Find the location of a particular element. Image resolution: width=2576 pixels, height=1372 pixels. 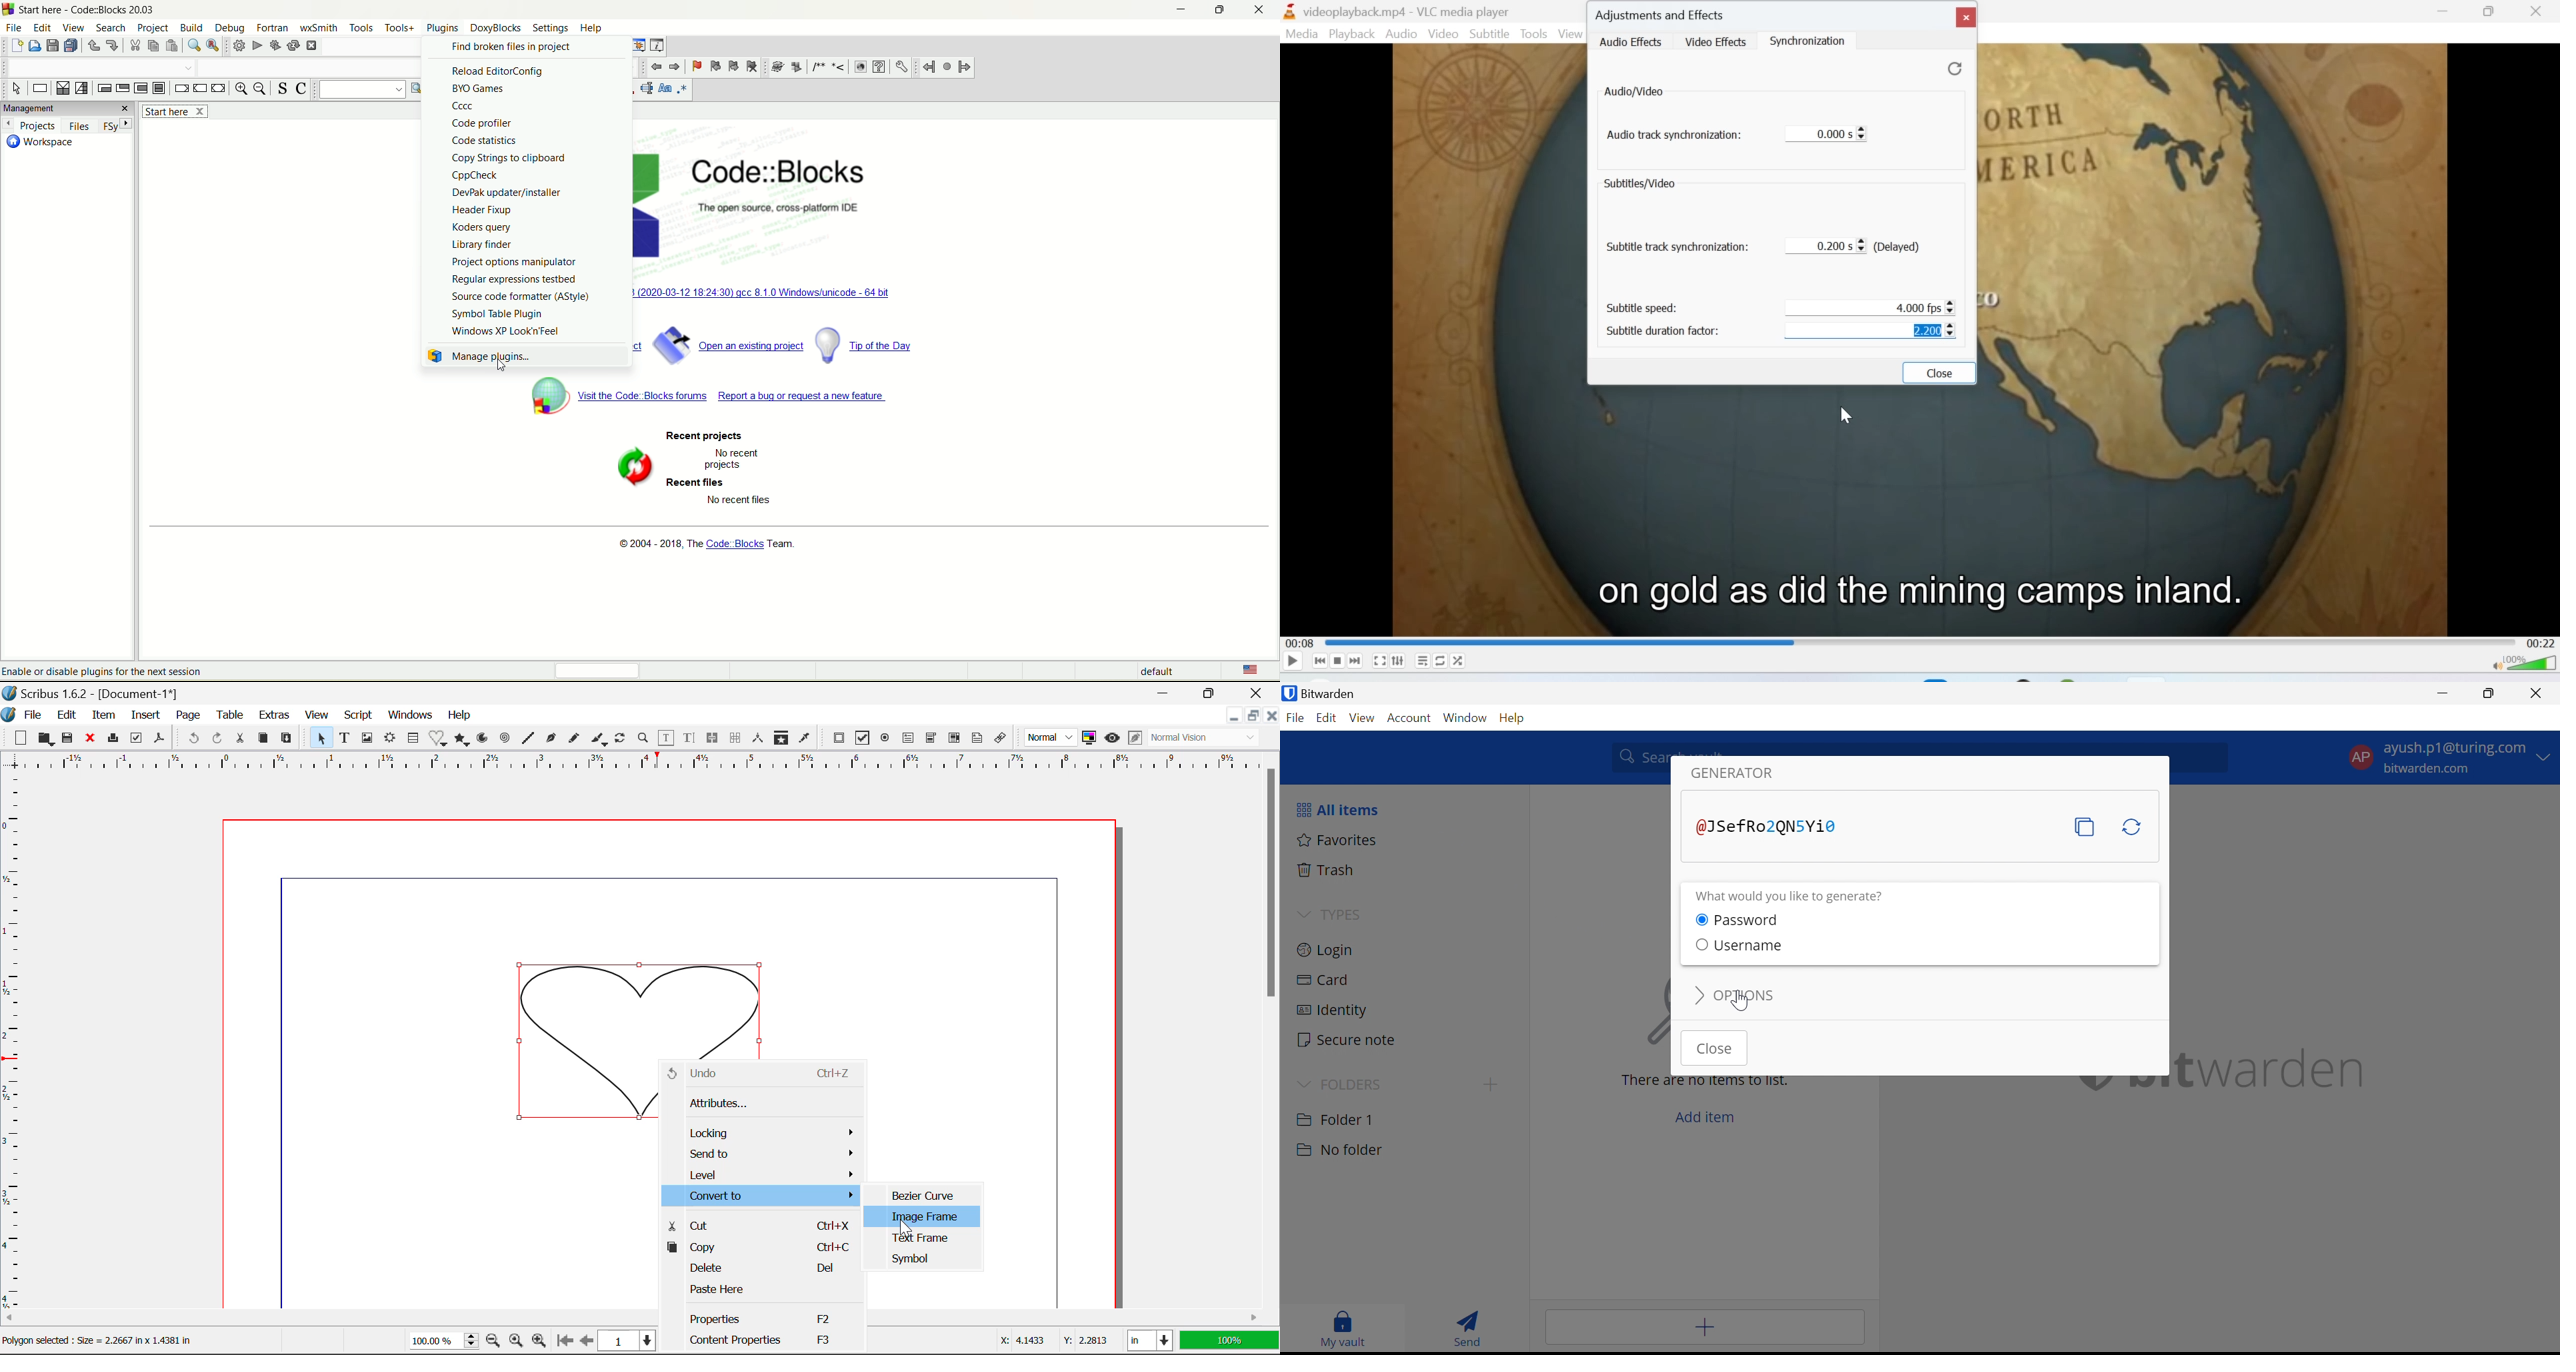

maximize is located at coordinates (1223, 8).